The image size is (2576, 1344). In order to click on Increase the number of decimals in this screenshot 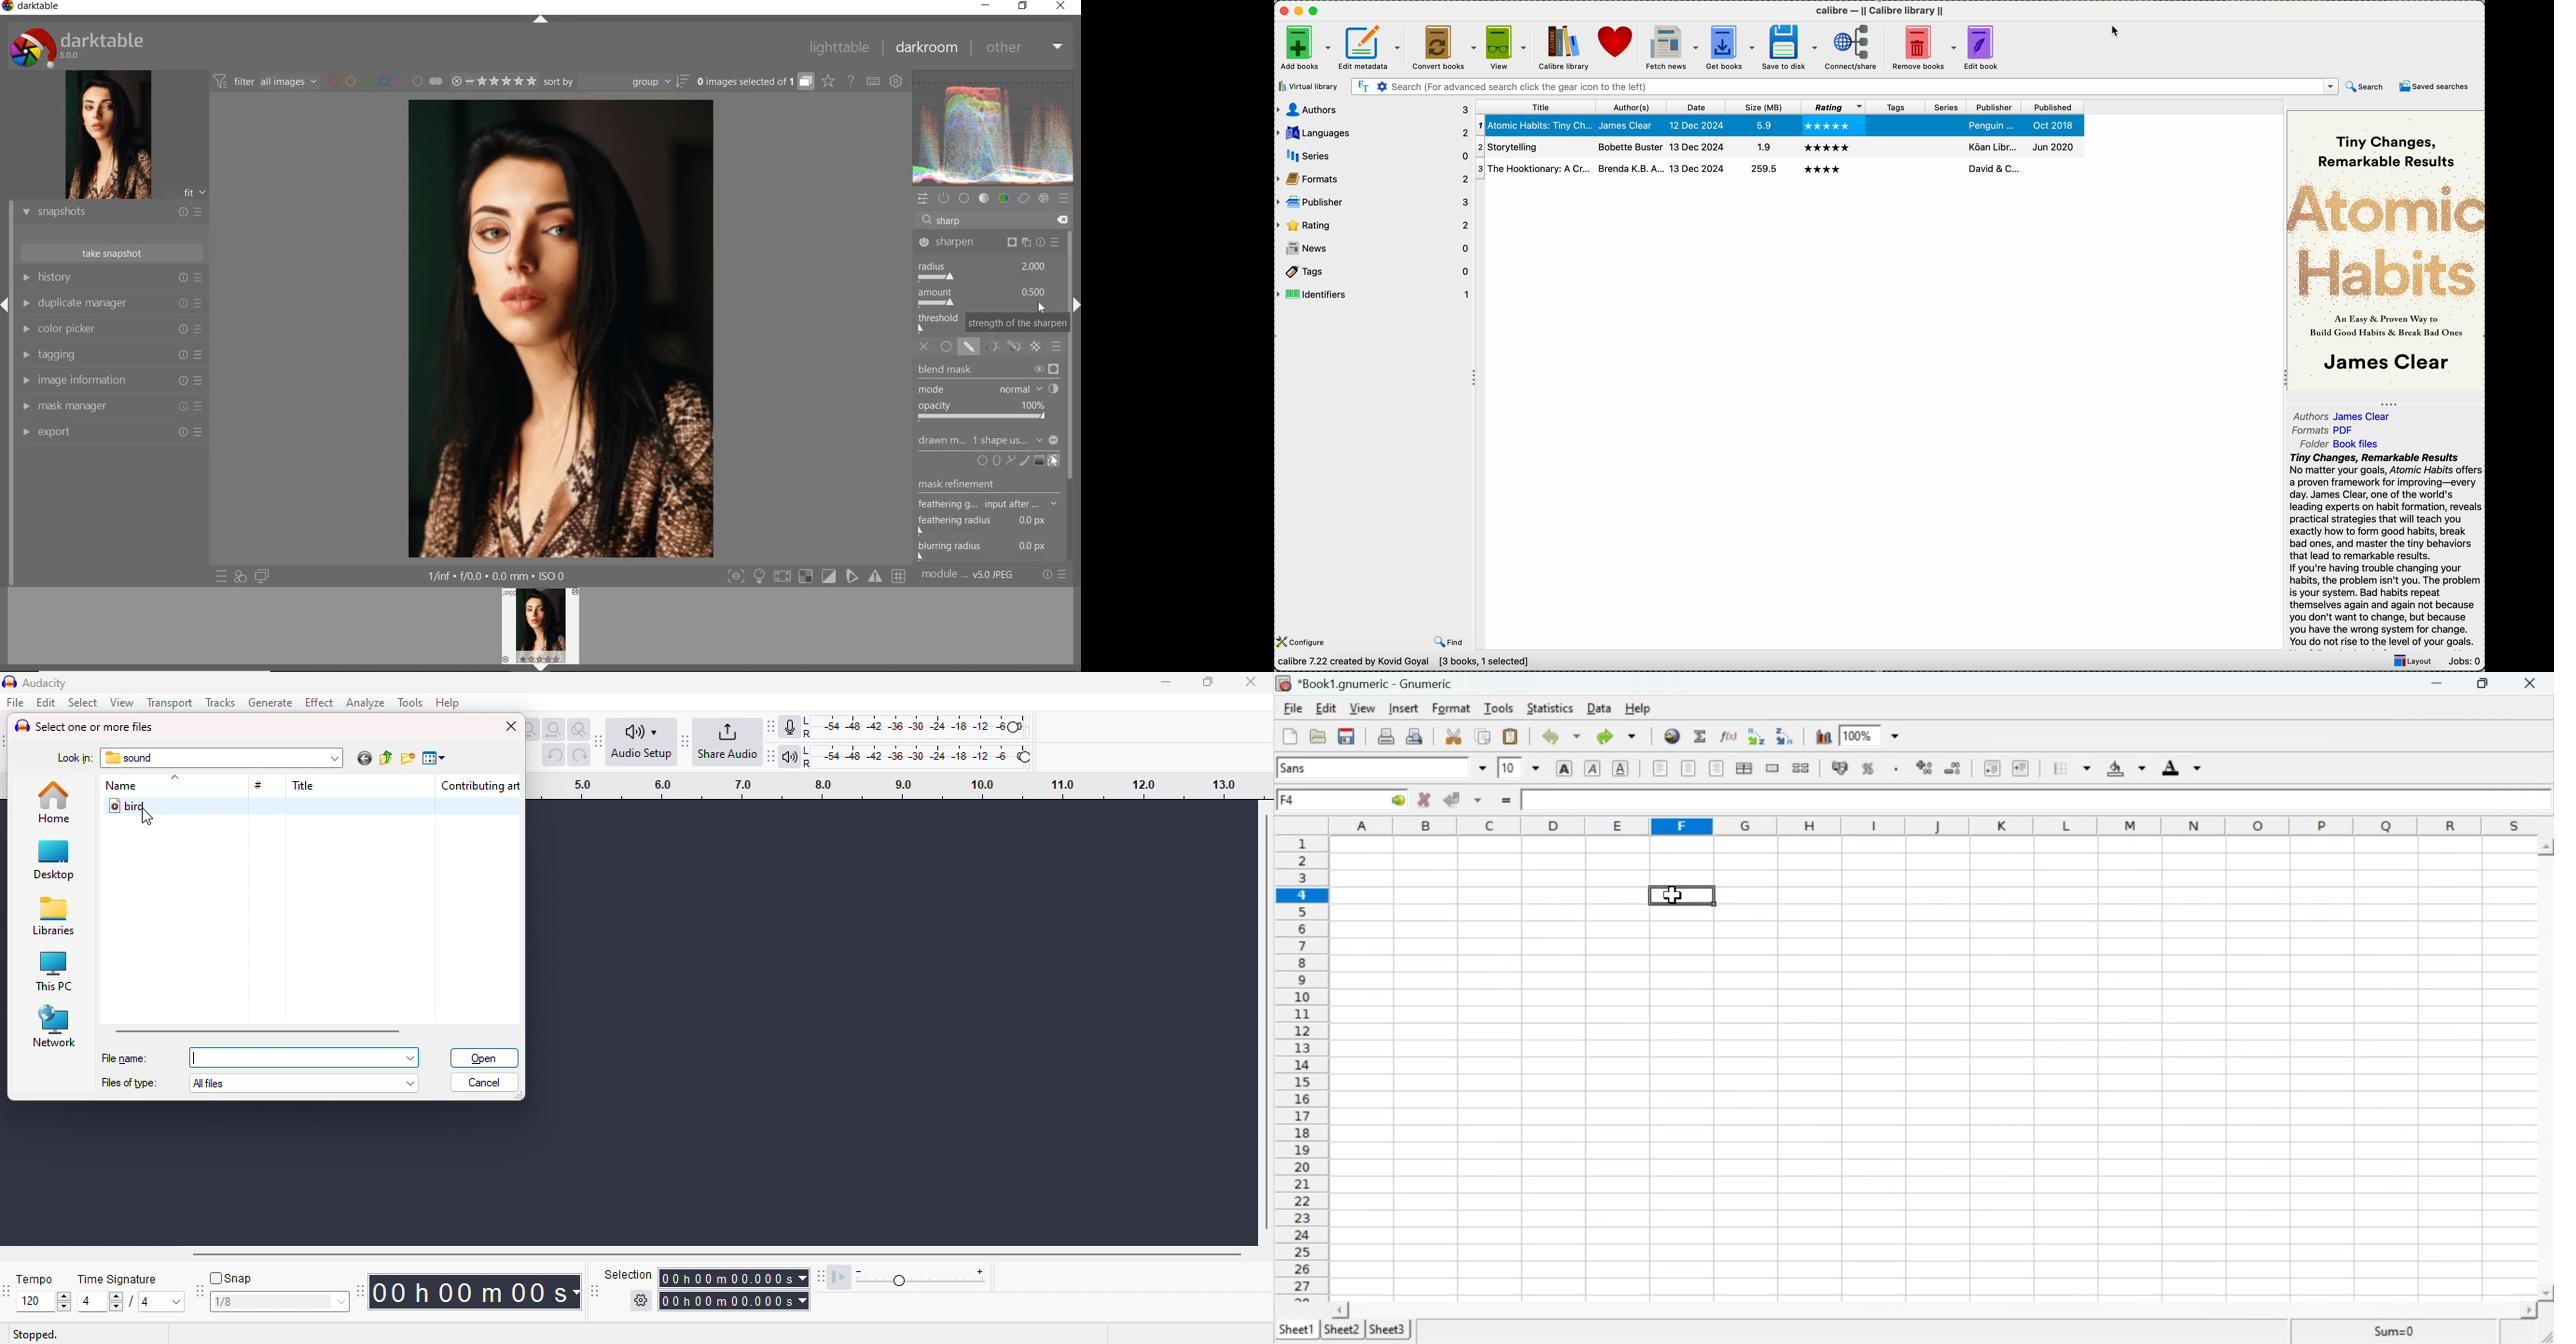, I will do `click(1924, 766)`.